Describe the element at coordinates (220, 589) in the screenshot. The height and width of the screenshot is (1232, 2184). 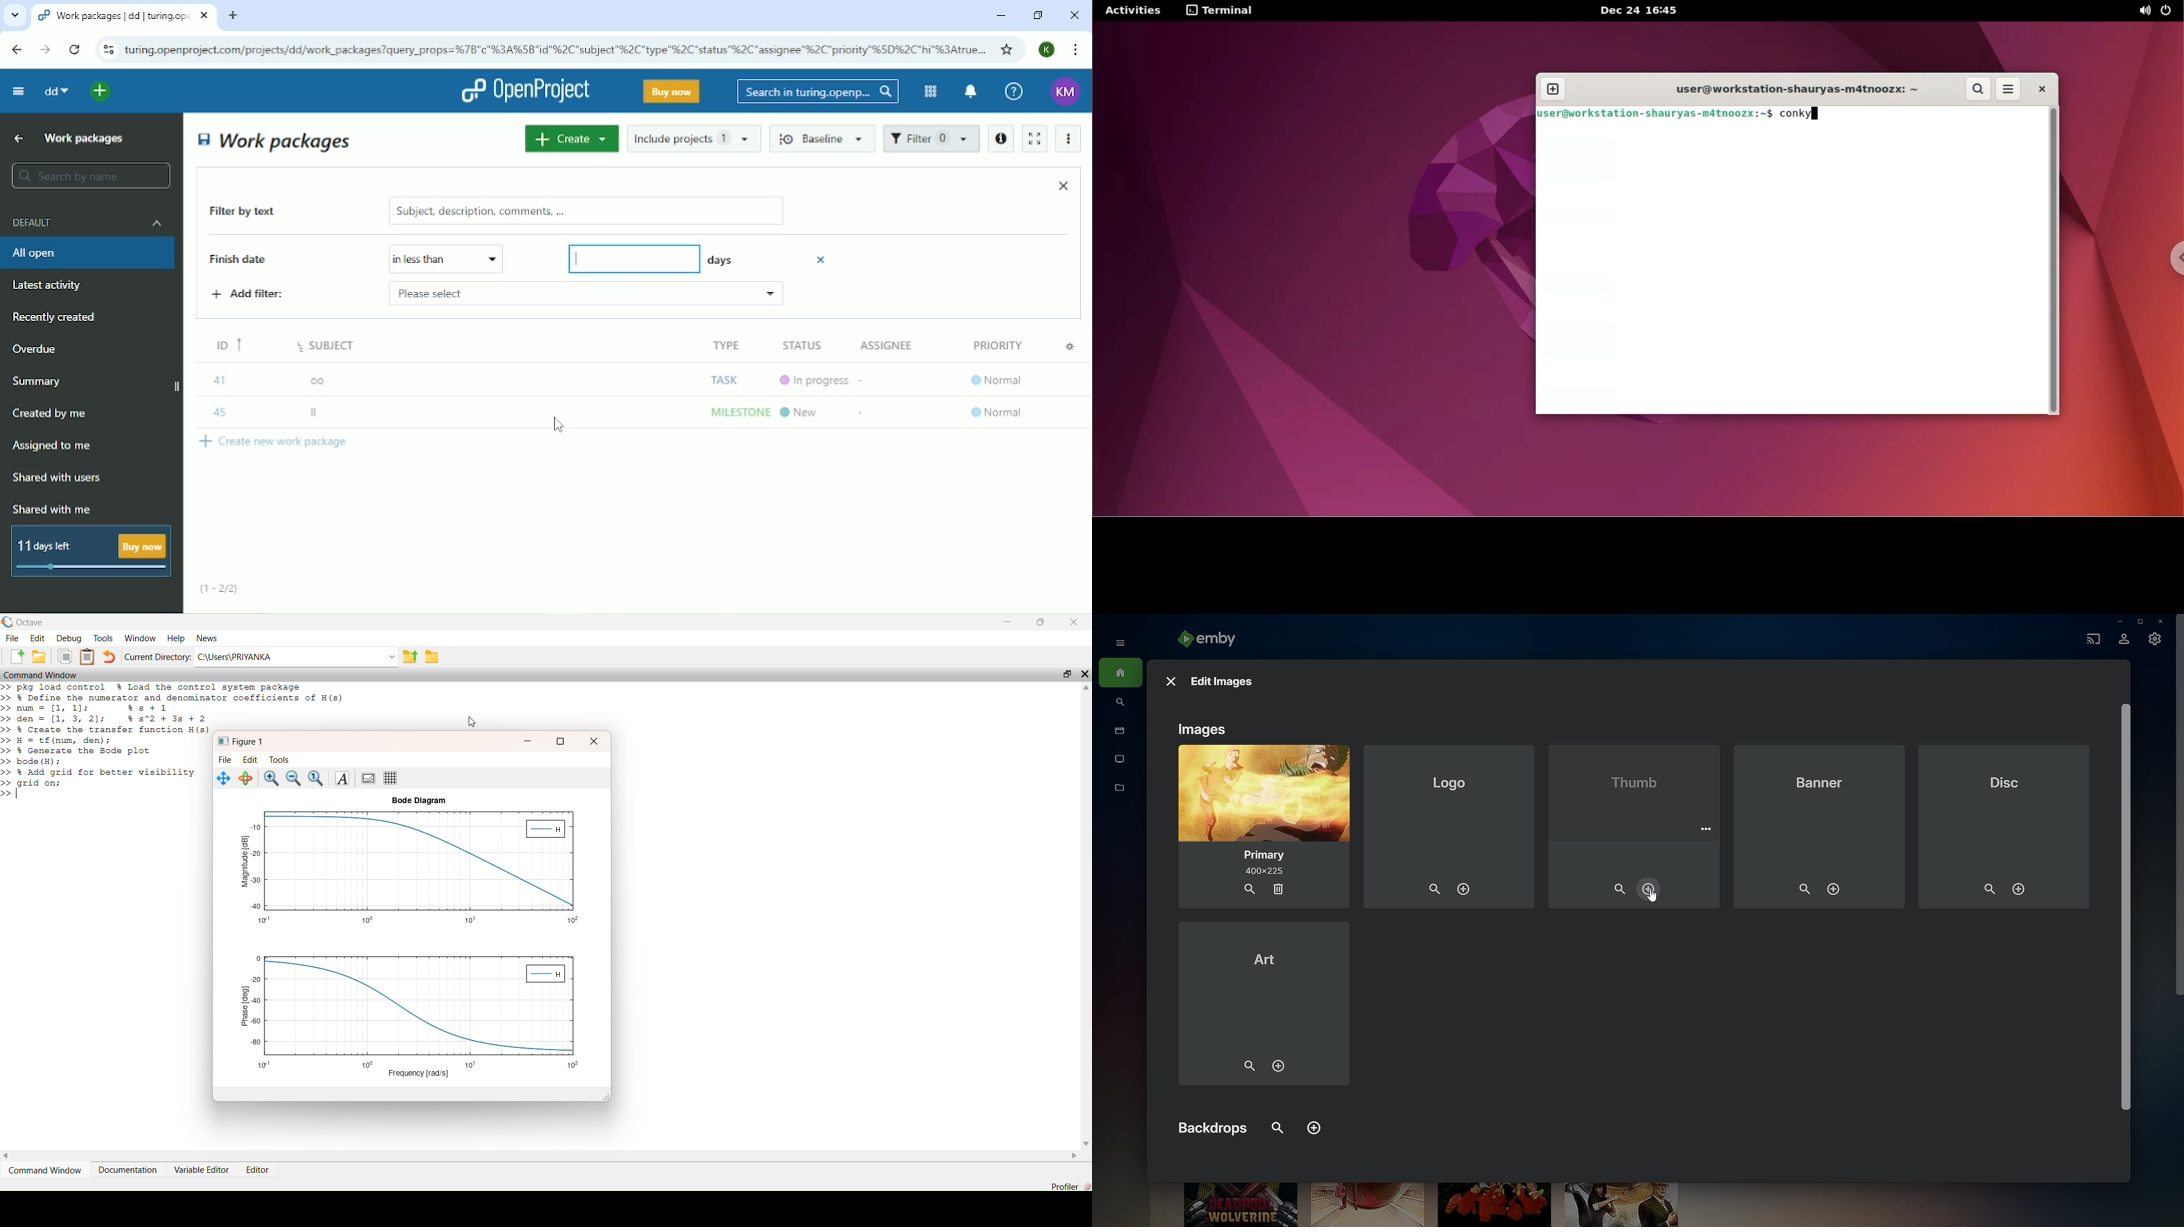
I see `(1-2/2)` at that location.